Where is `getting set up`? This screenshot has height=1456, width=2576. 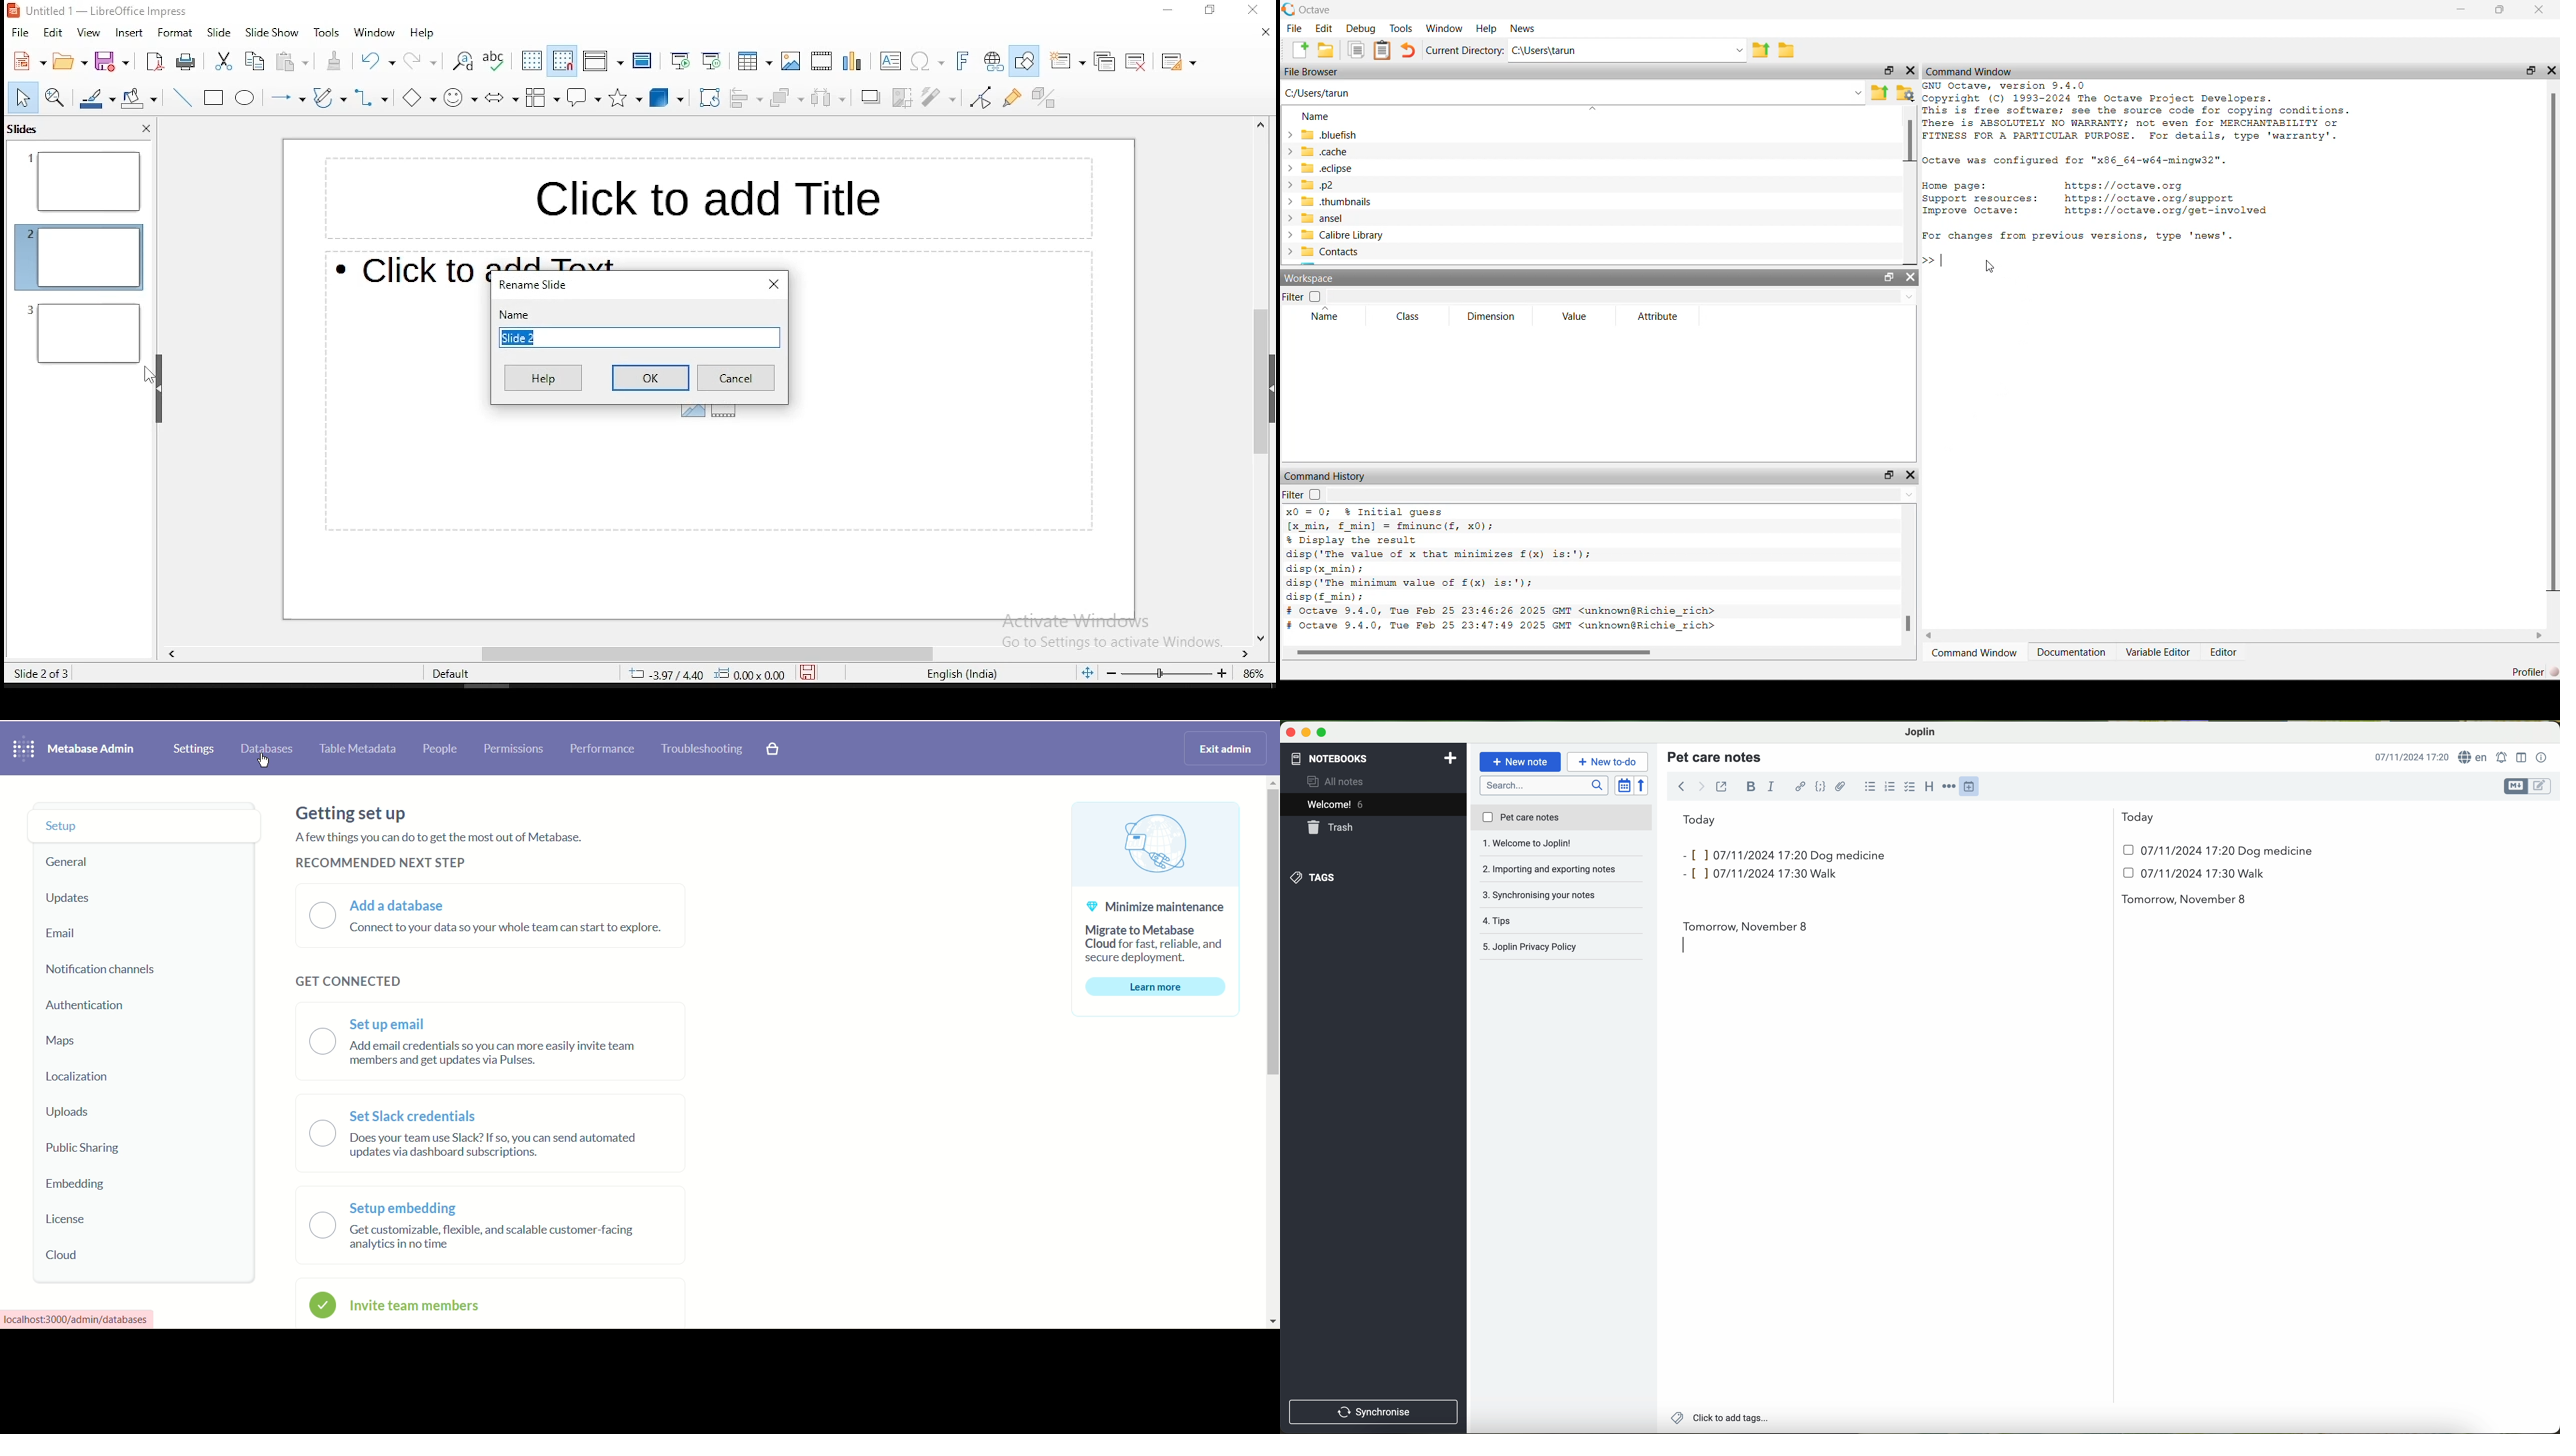 getting set up is located at coordinates (353, 815).